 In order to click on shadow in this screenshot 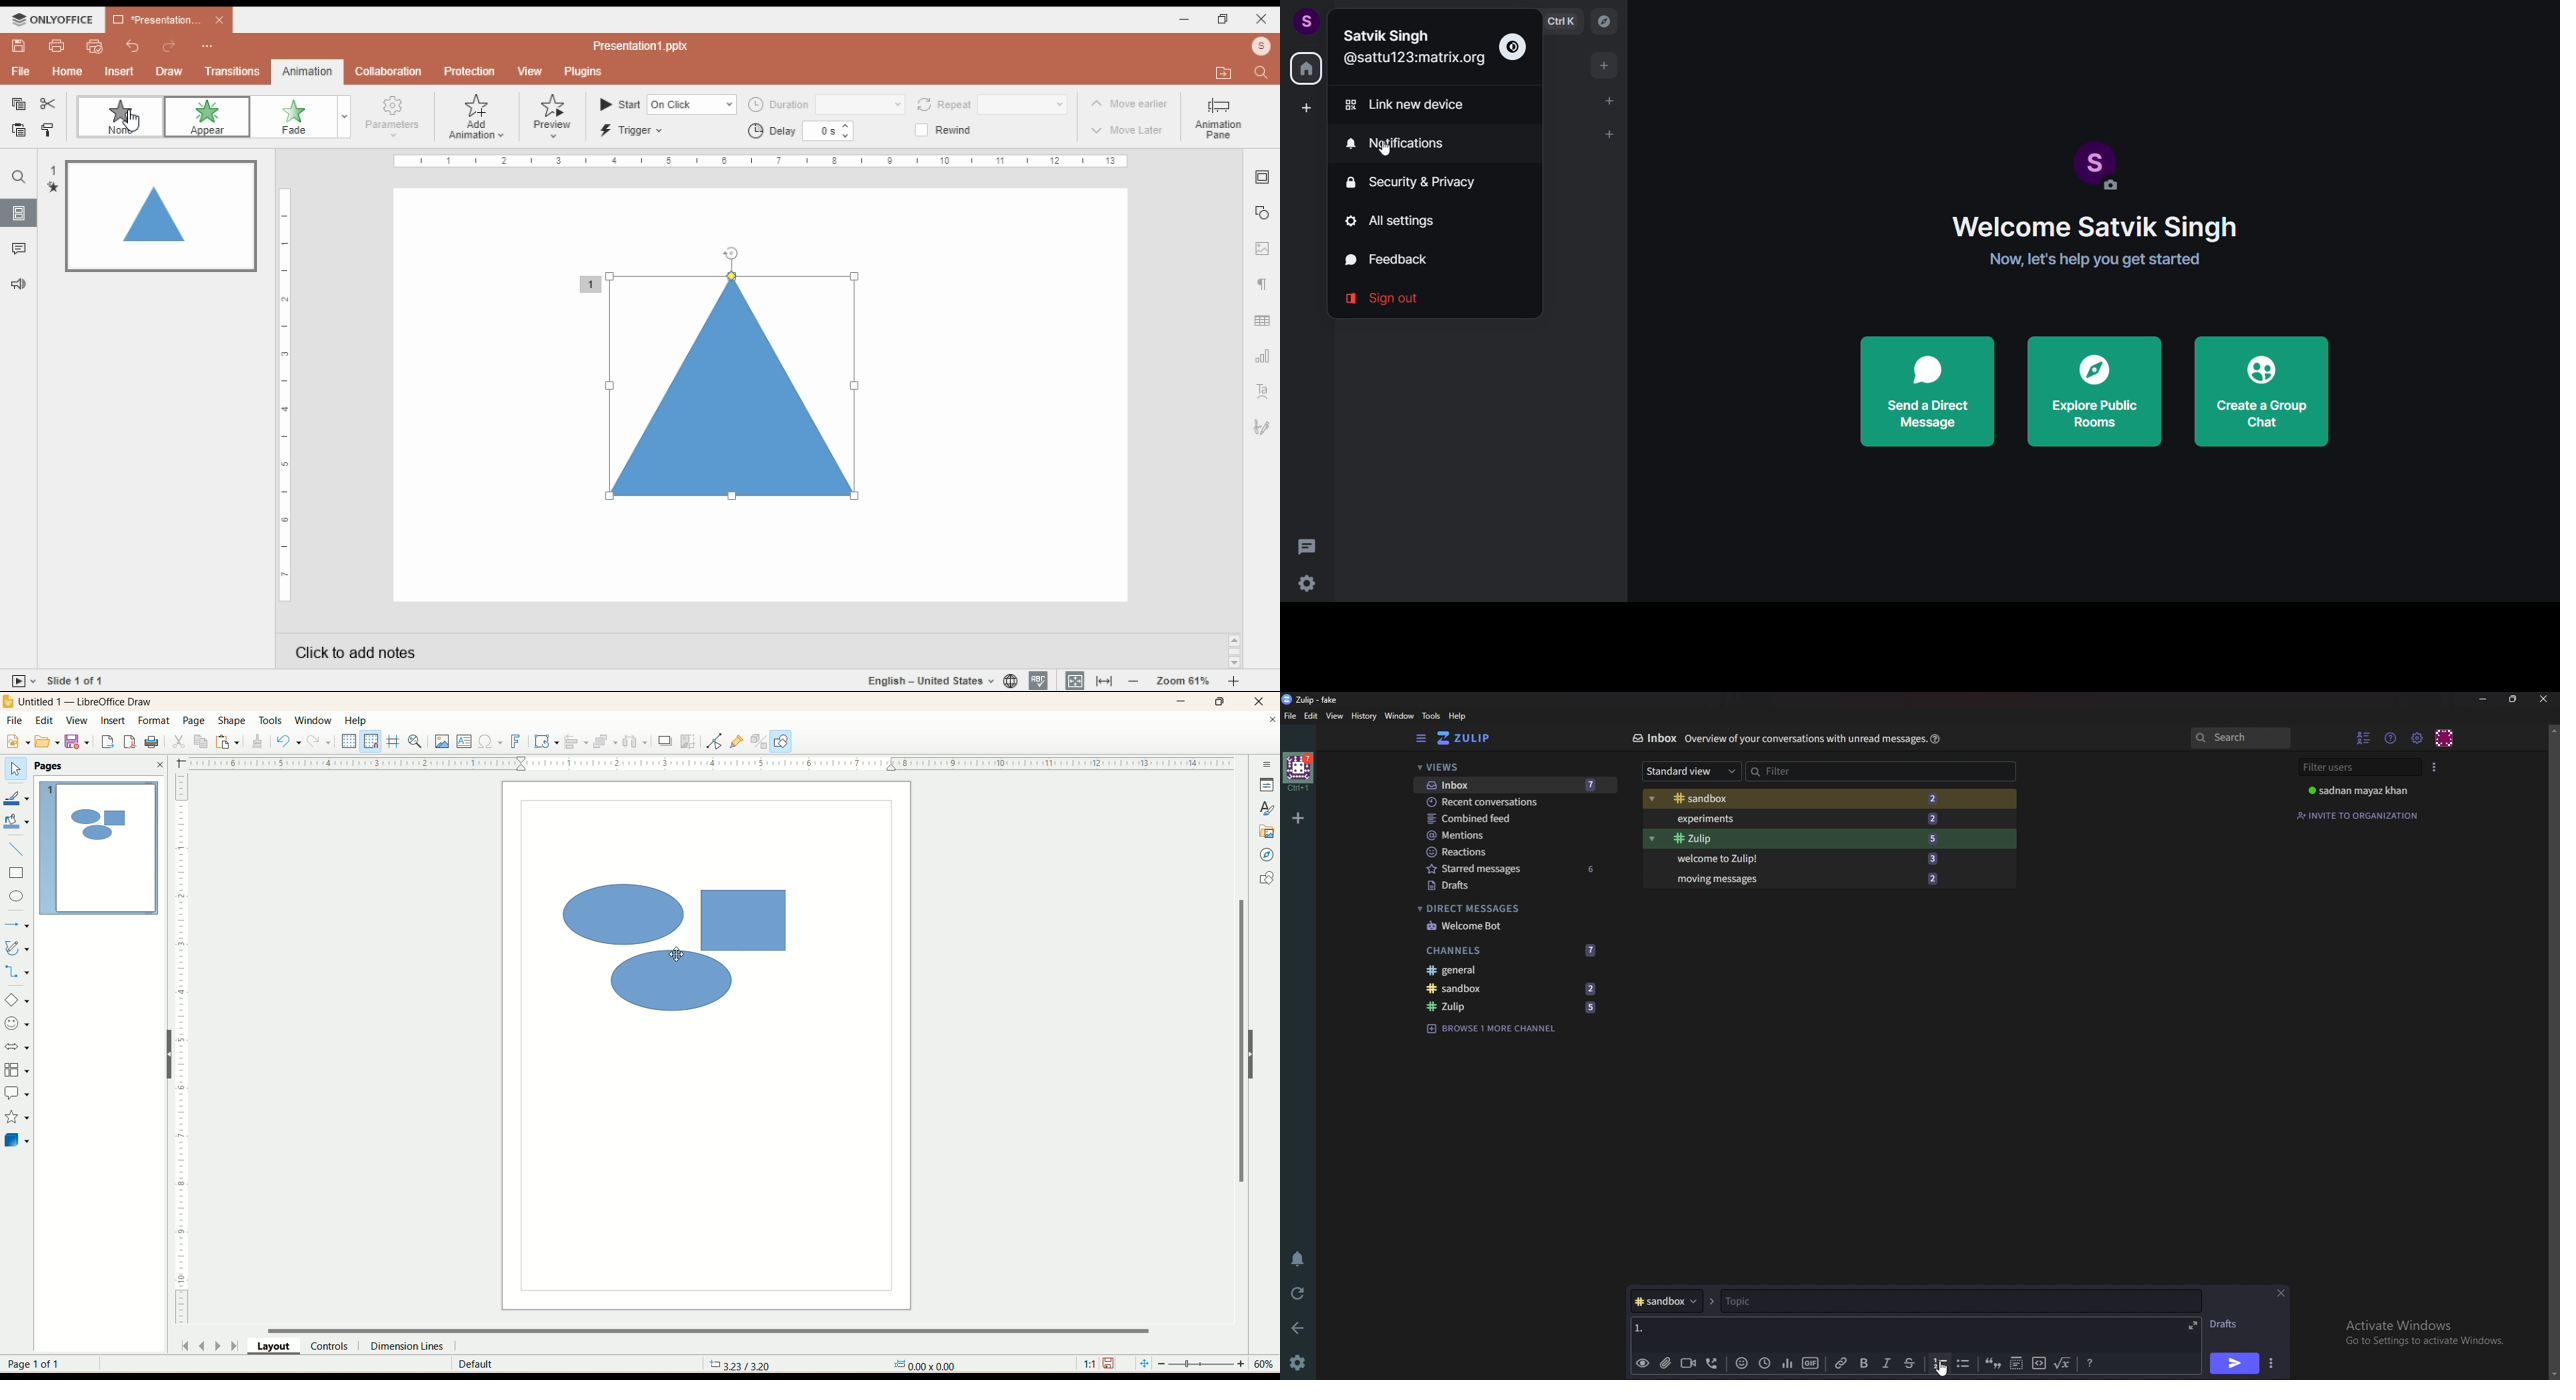, I will do `click(667, 743)`.